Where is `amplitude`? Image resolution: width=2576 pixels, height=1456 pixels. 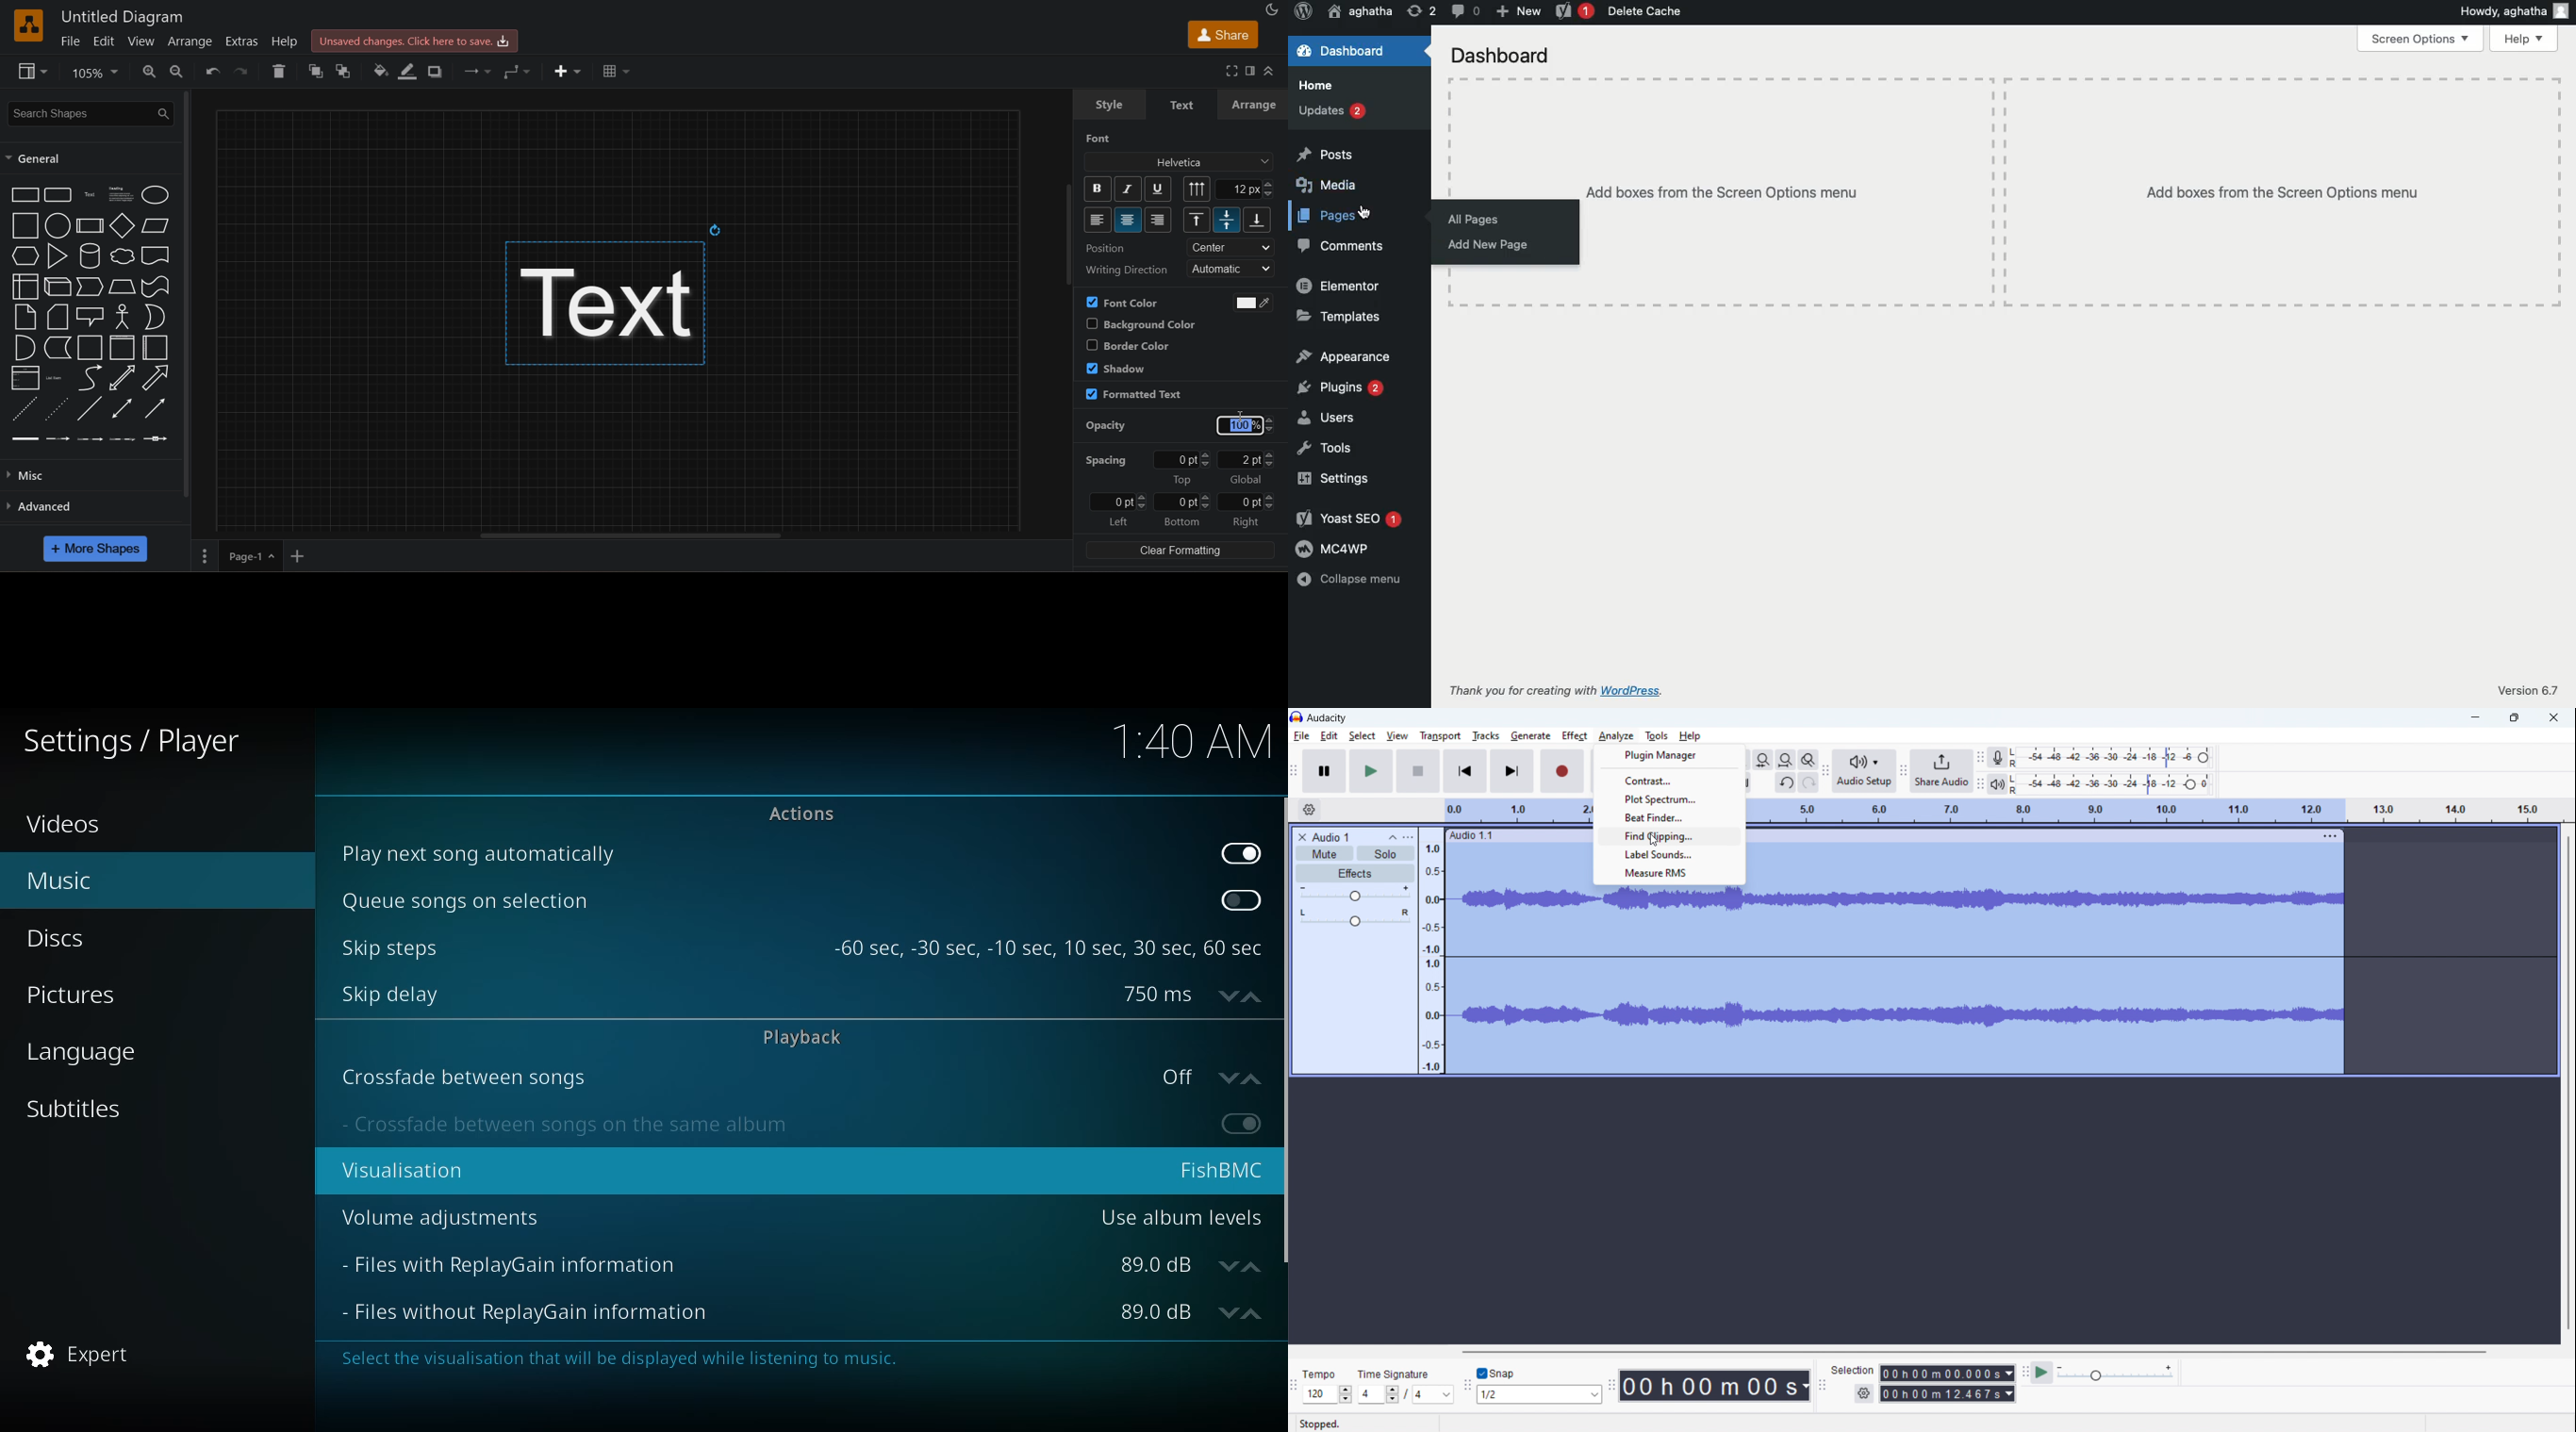
amplitude is located at coordinates (1429, 951).